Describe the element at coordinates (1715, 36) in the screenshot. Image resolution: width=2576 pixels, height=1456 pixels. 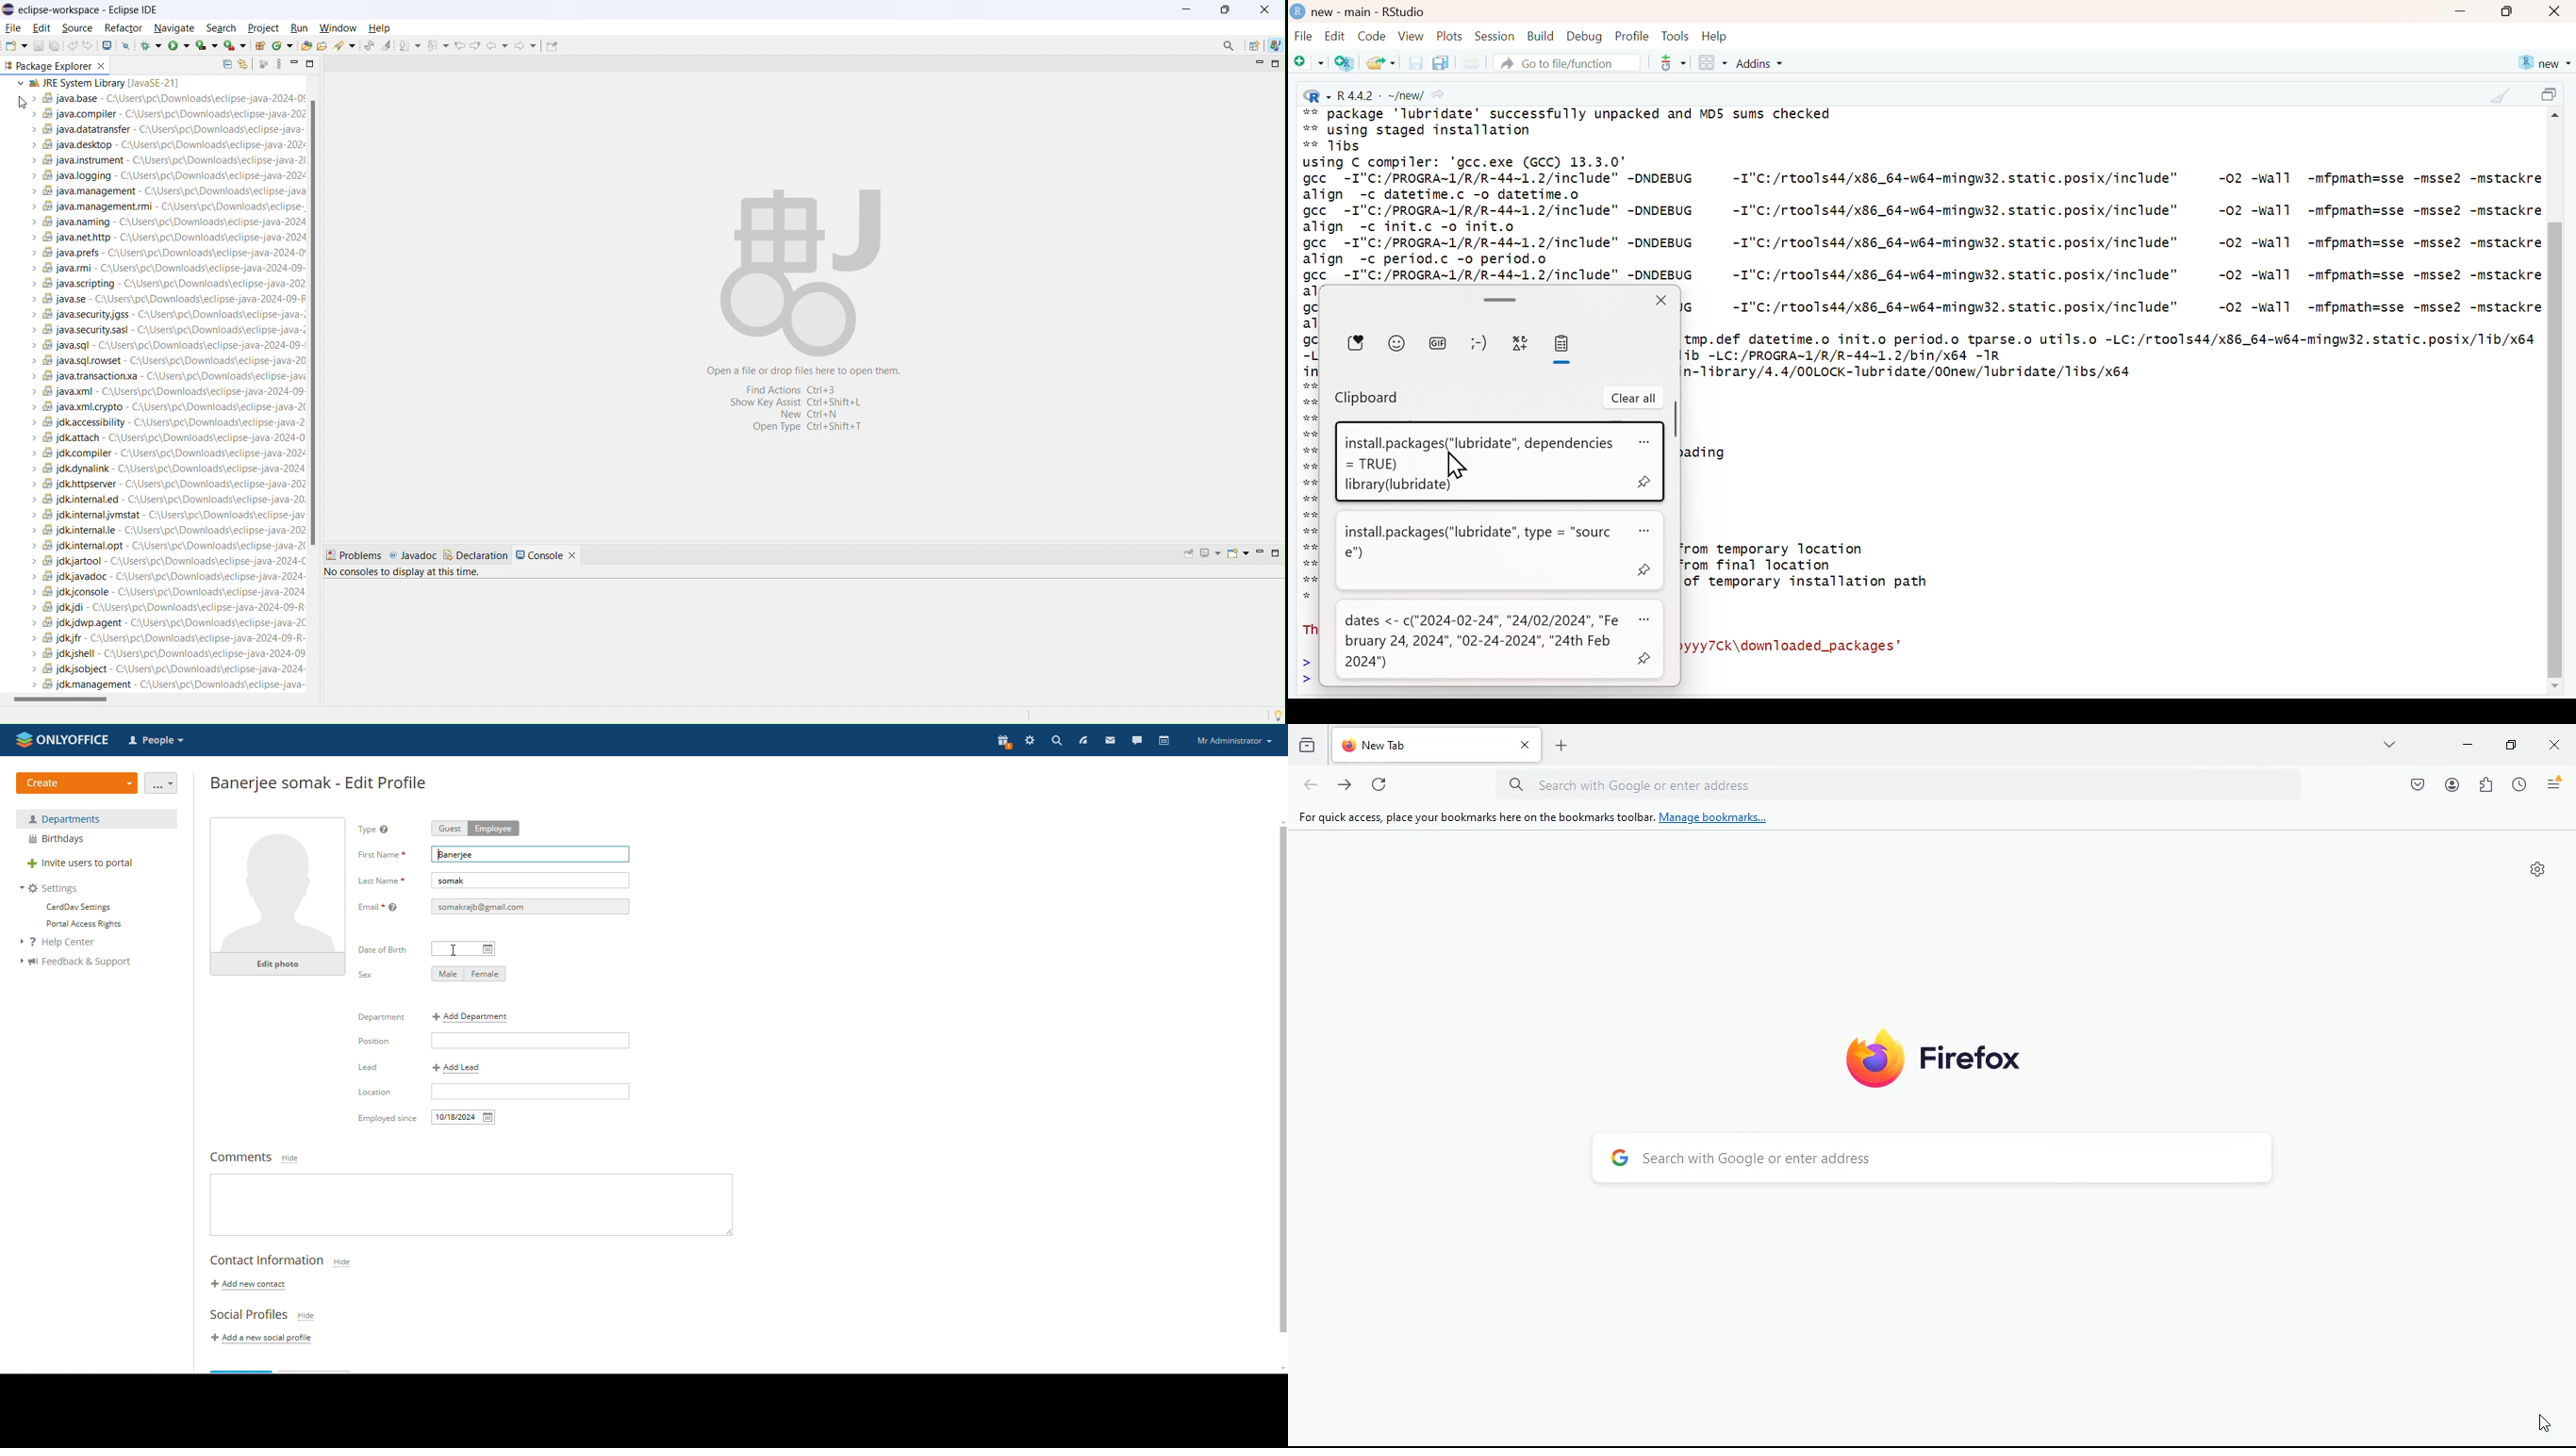
I see `Help` at that location.